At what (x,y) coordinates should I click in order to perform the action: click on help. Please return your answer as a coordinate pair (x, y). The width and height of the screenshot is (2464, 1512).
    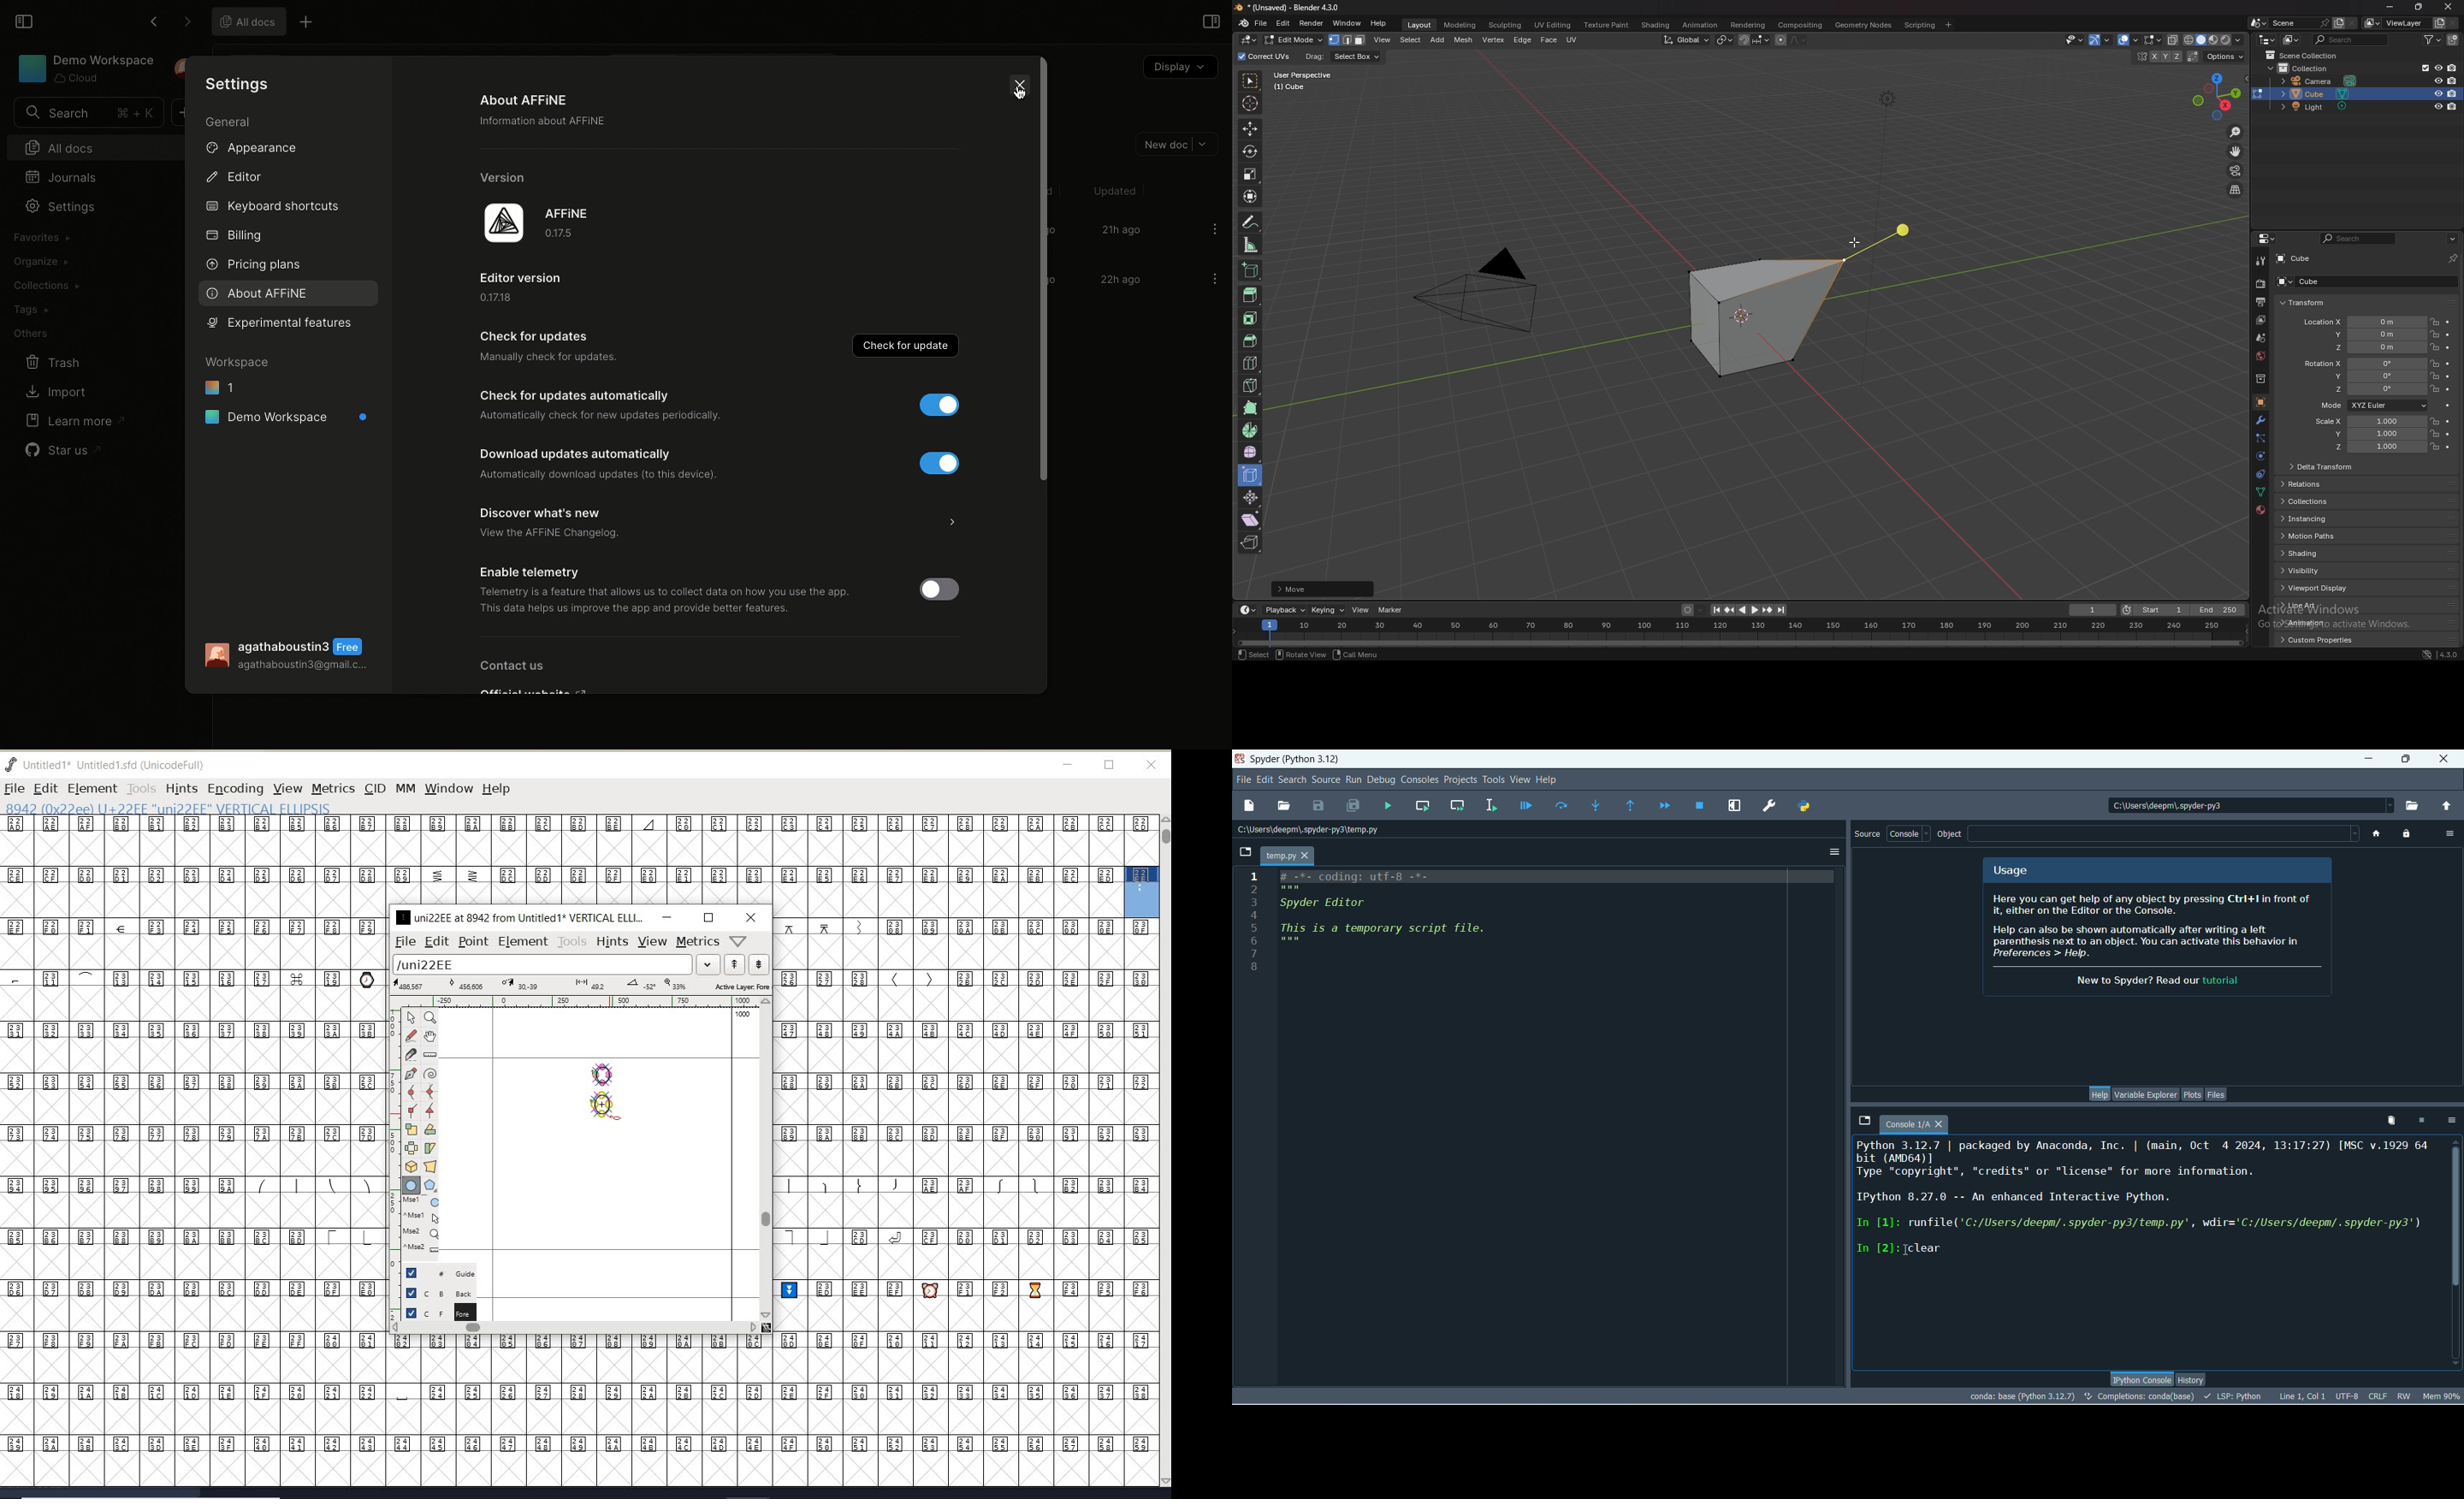
    Looking at the image, I should click on (1548, 780).